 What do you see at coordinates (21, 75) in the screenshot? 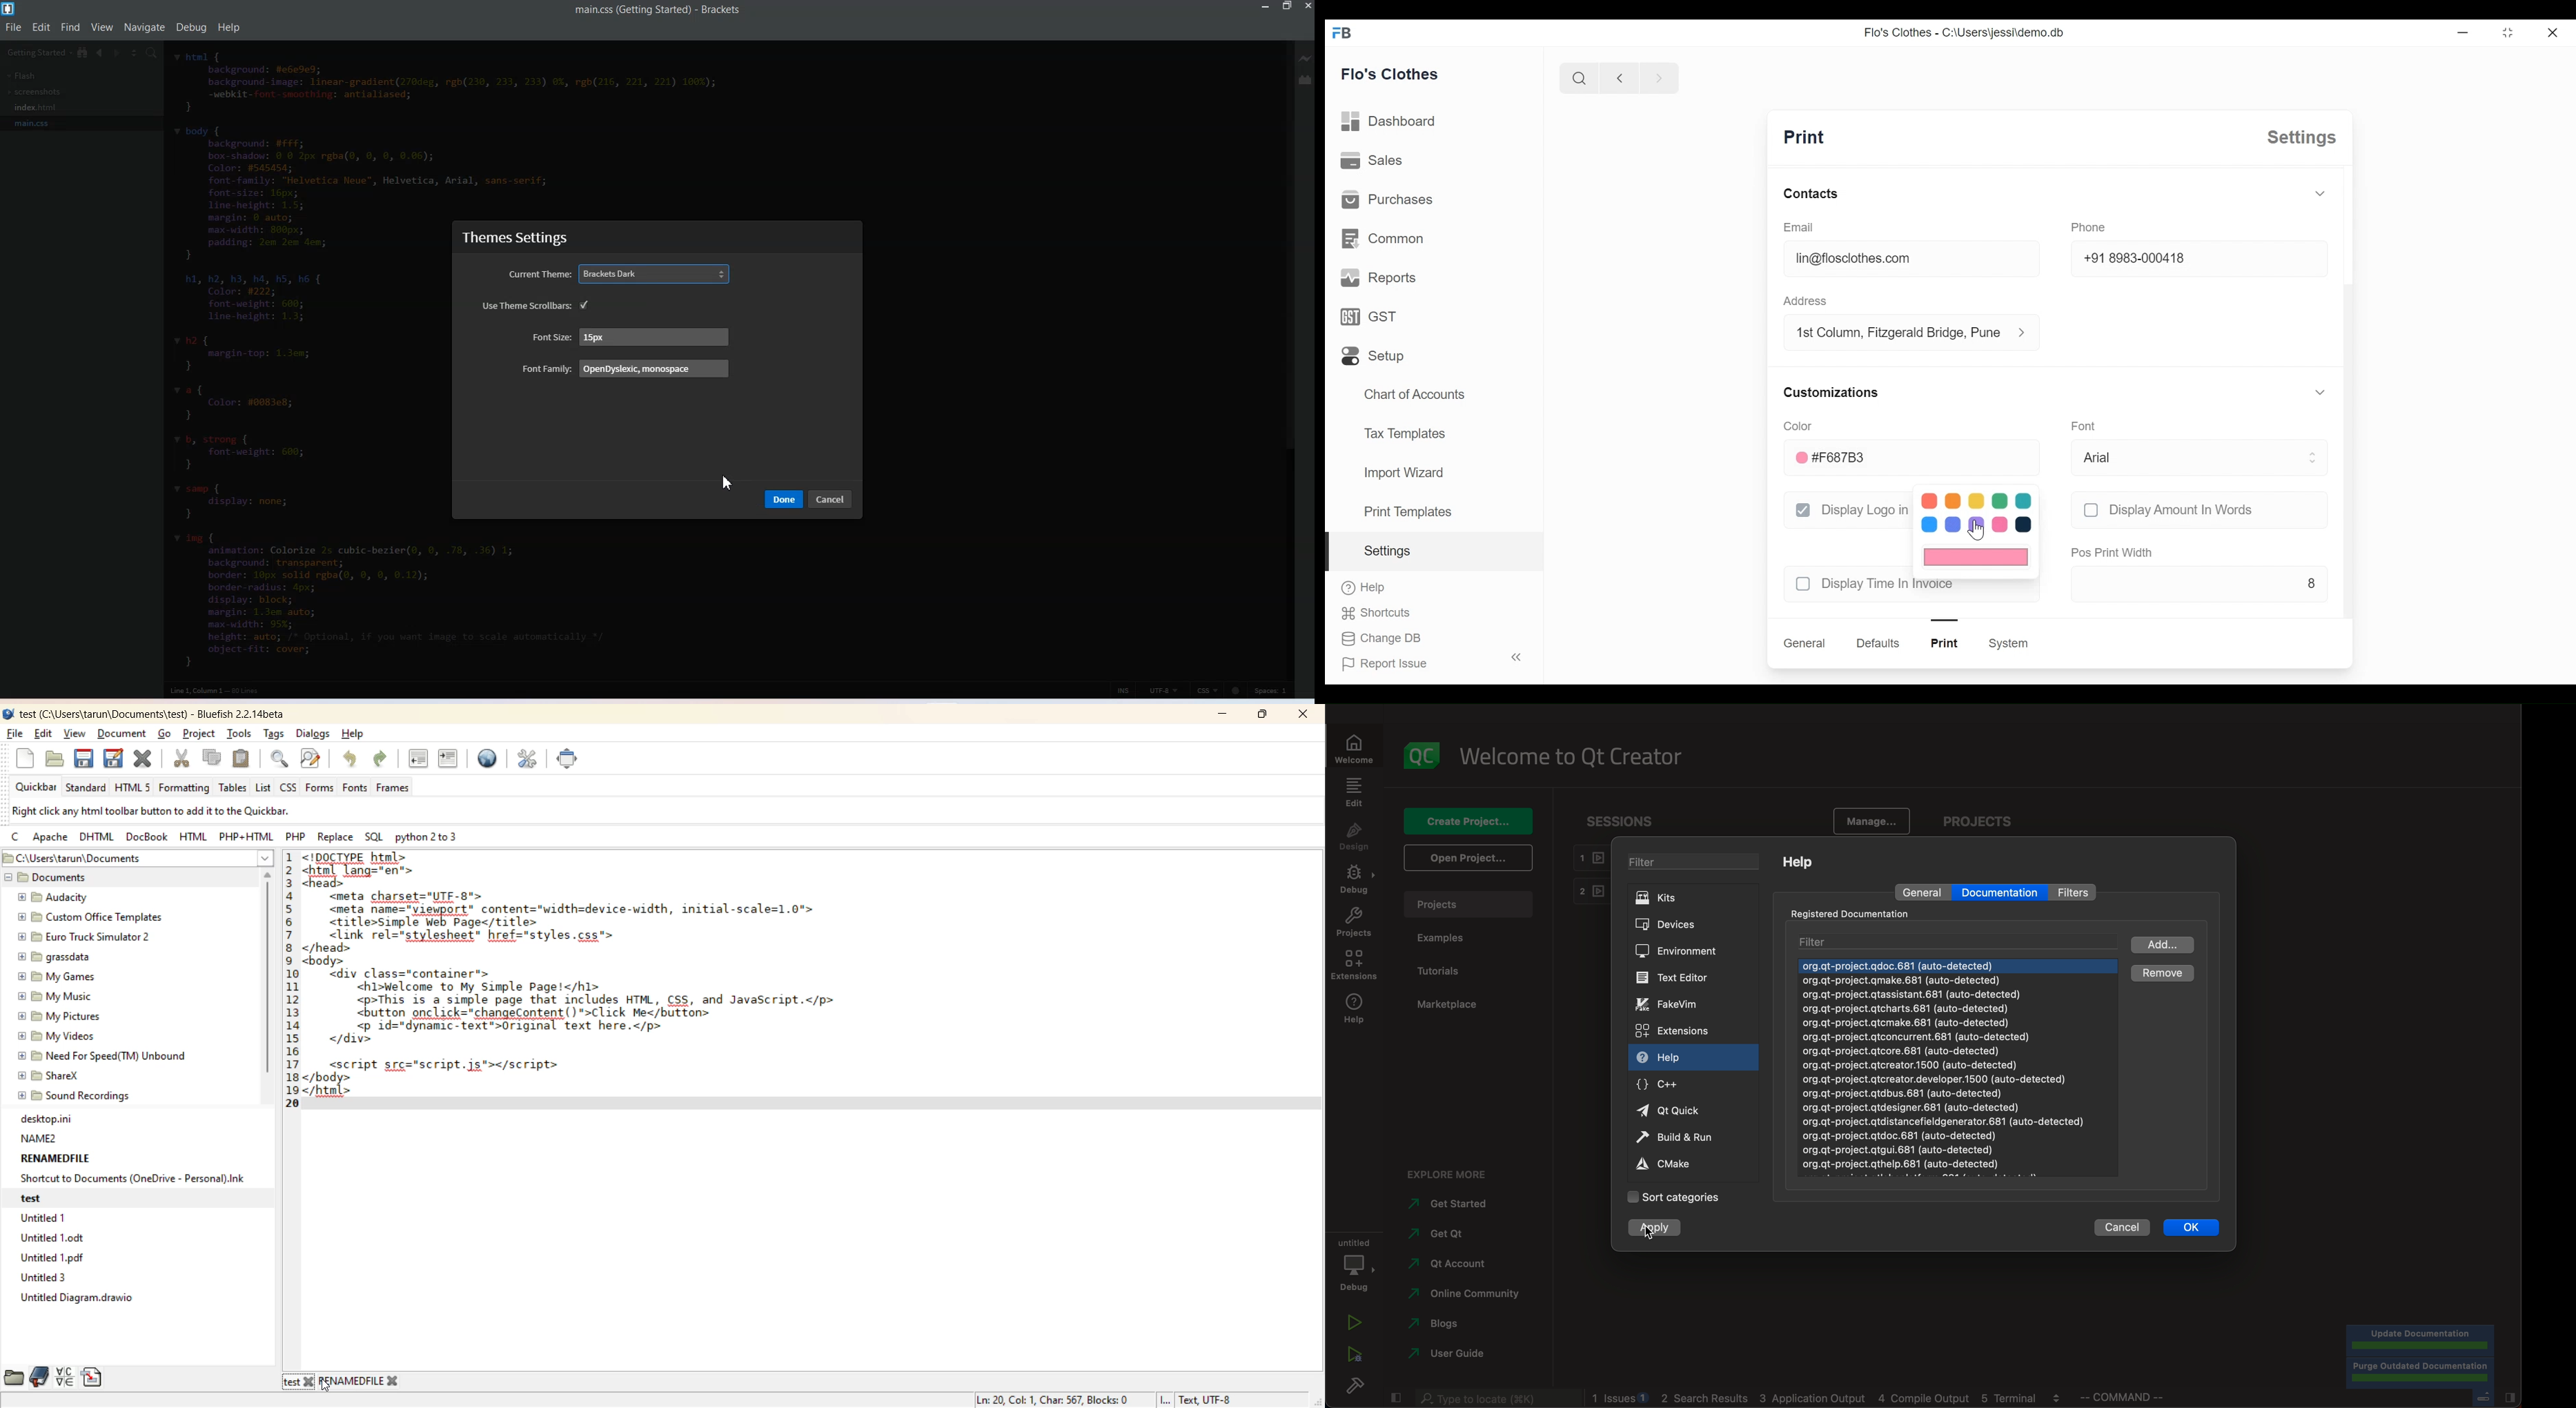
I see `Flash` at bounding box center [21, 75].